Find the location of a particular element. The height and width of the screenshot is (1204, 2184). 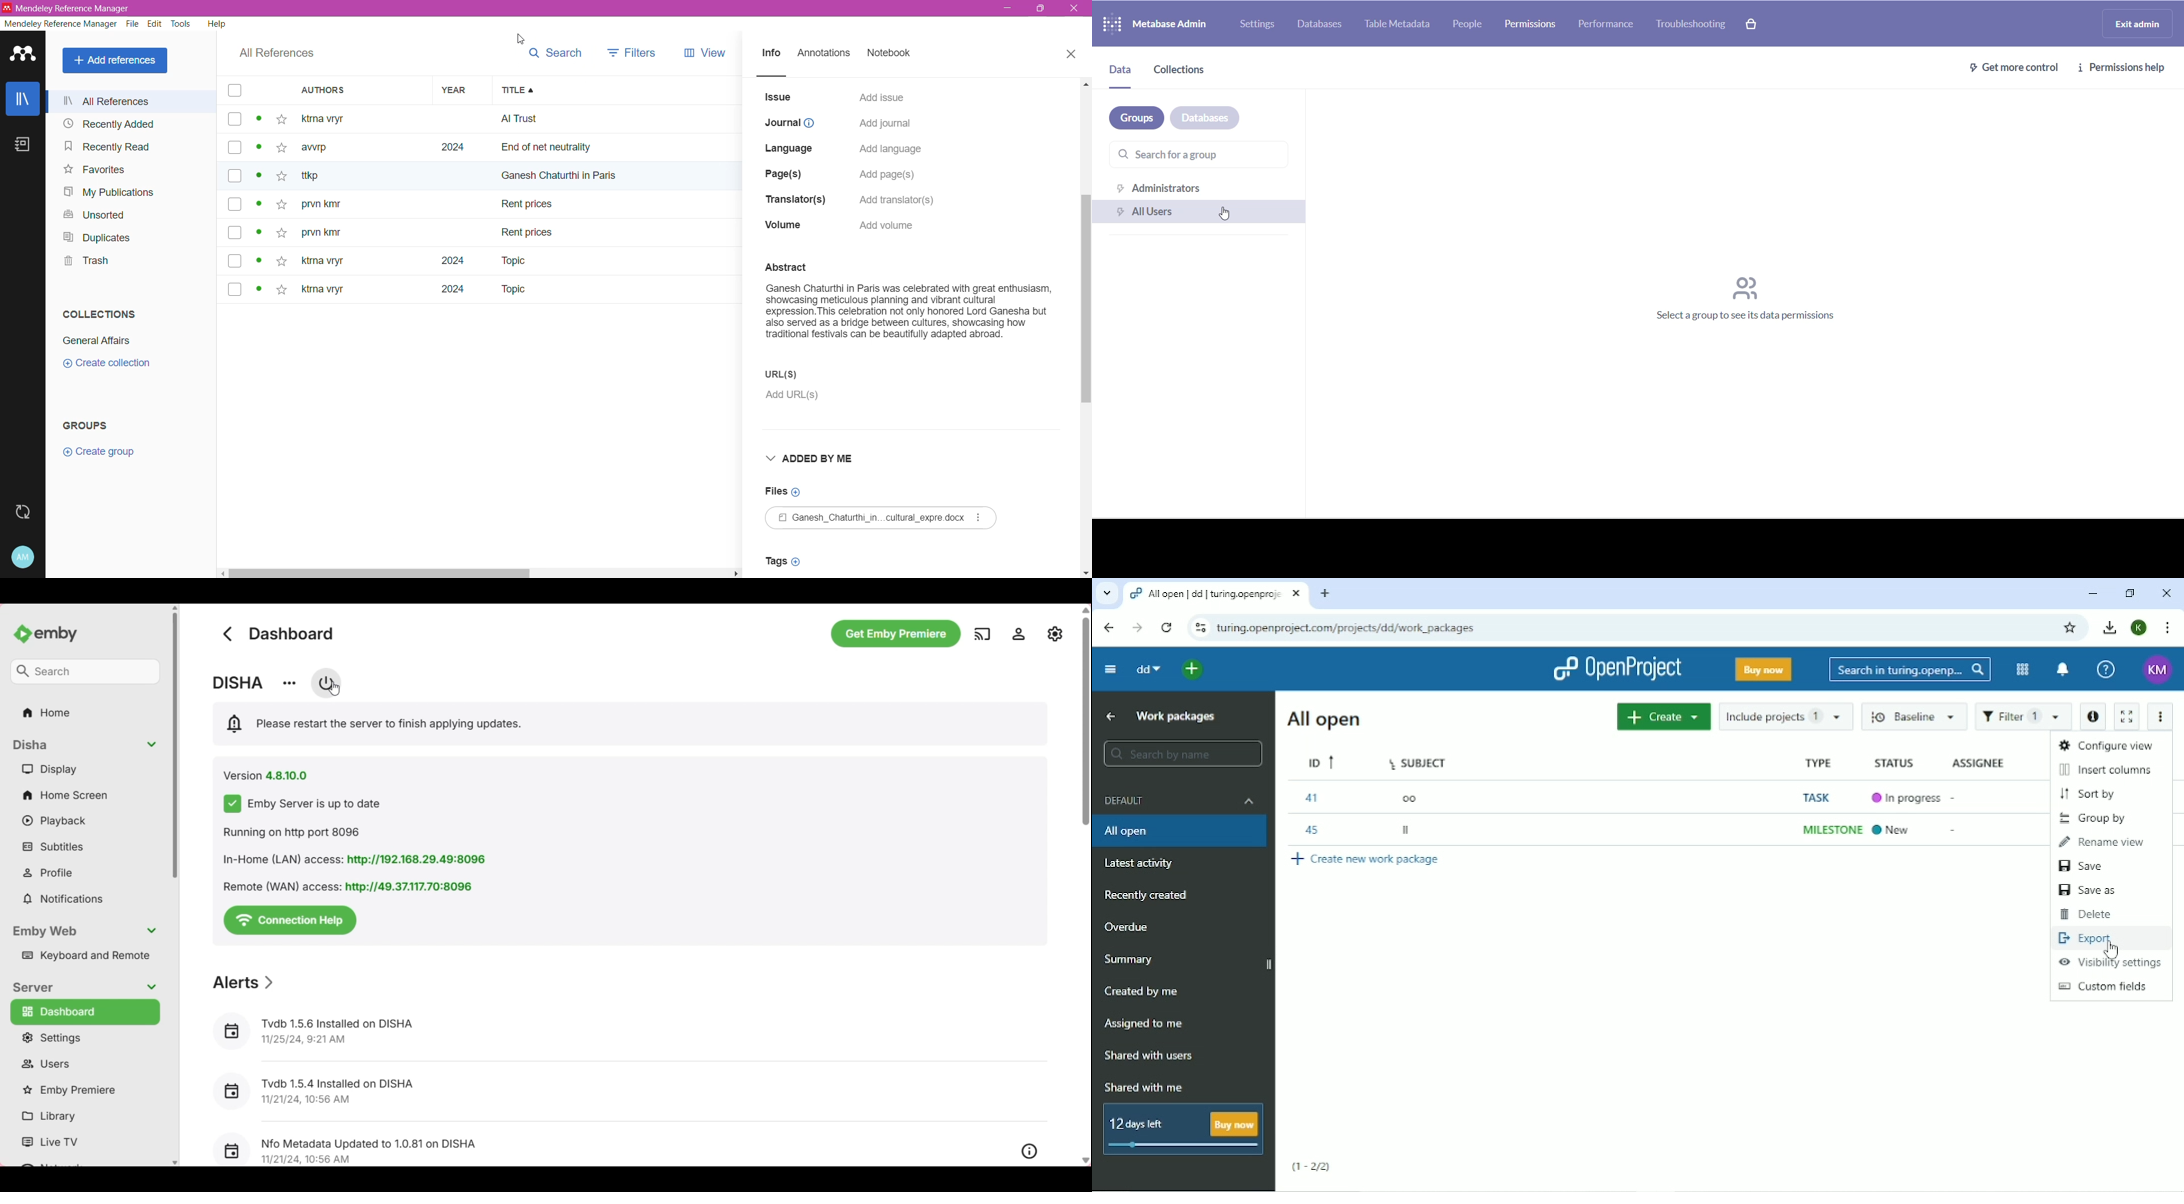

Issue is located at coordinates (779, 97).